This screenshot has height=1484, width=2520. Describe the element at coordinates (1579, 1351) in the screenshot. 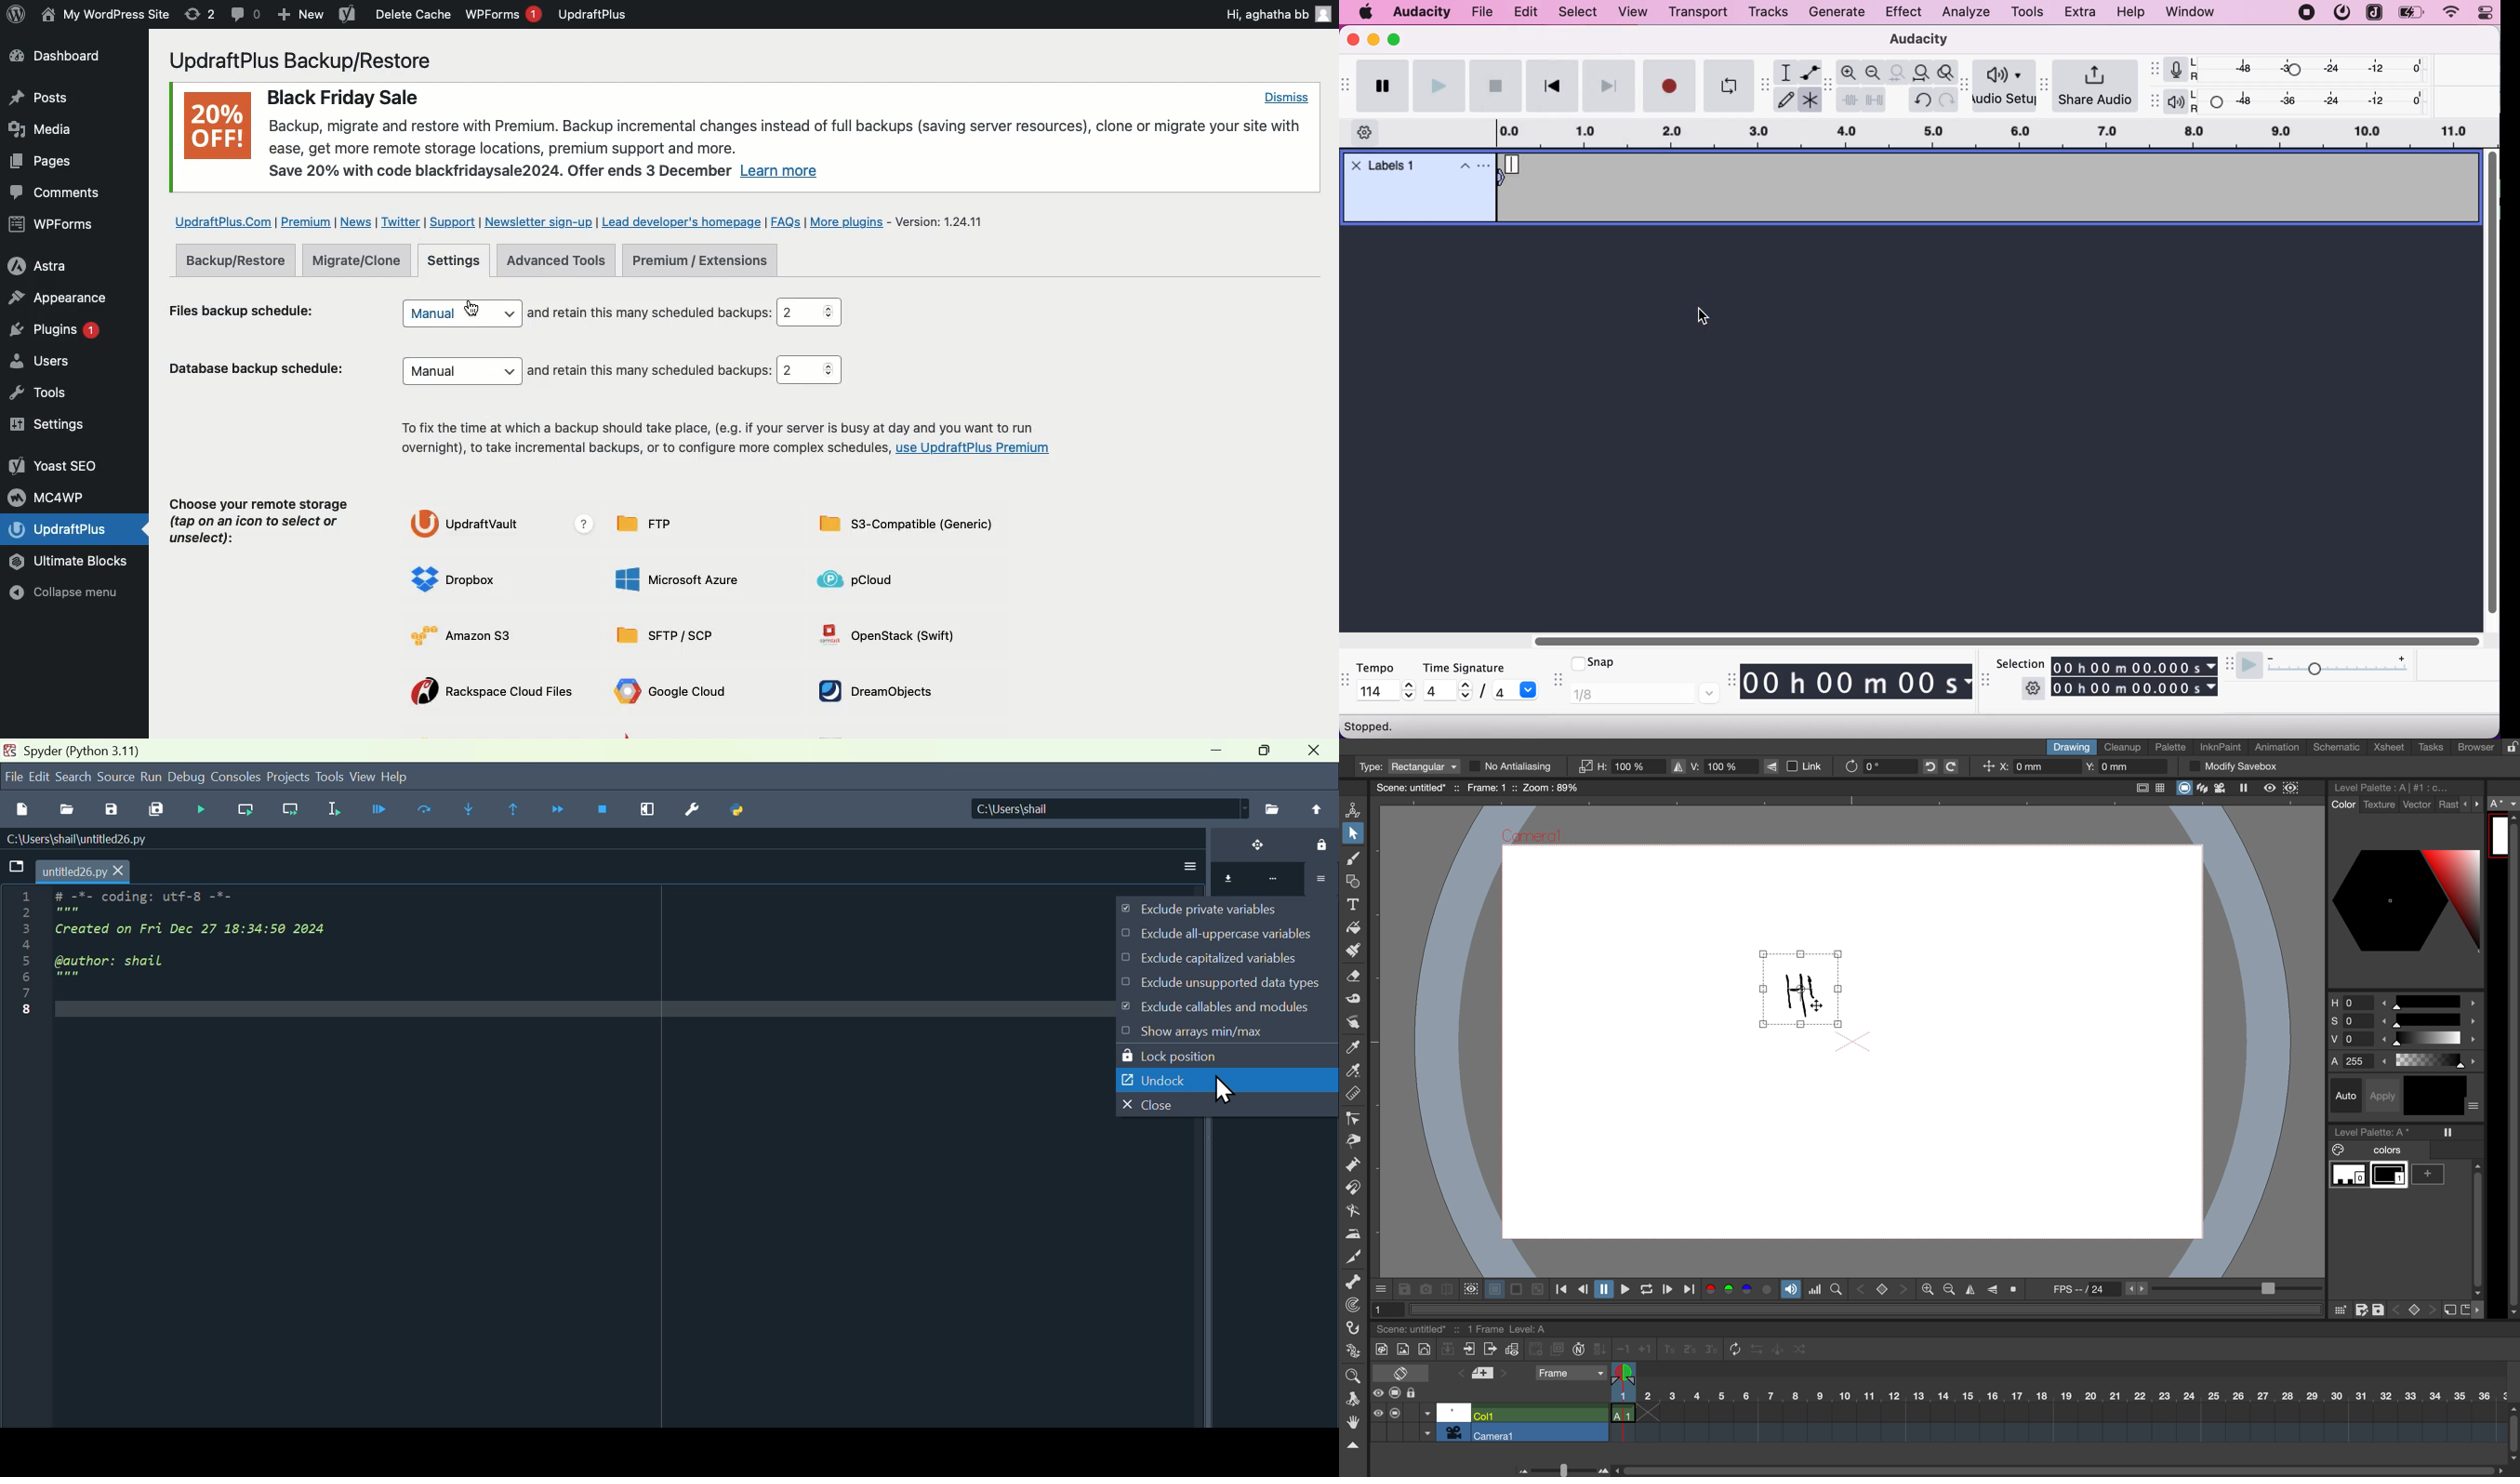

I see `auto input cell number` at that location.